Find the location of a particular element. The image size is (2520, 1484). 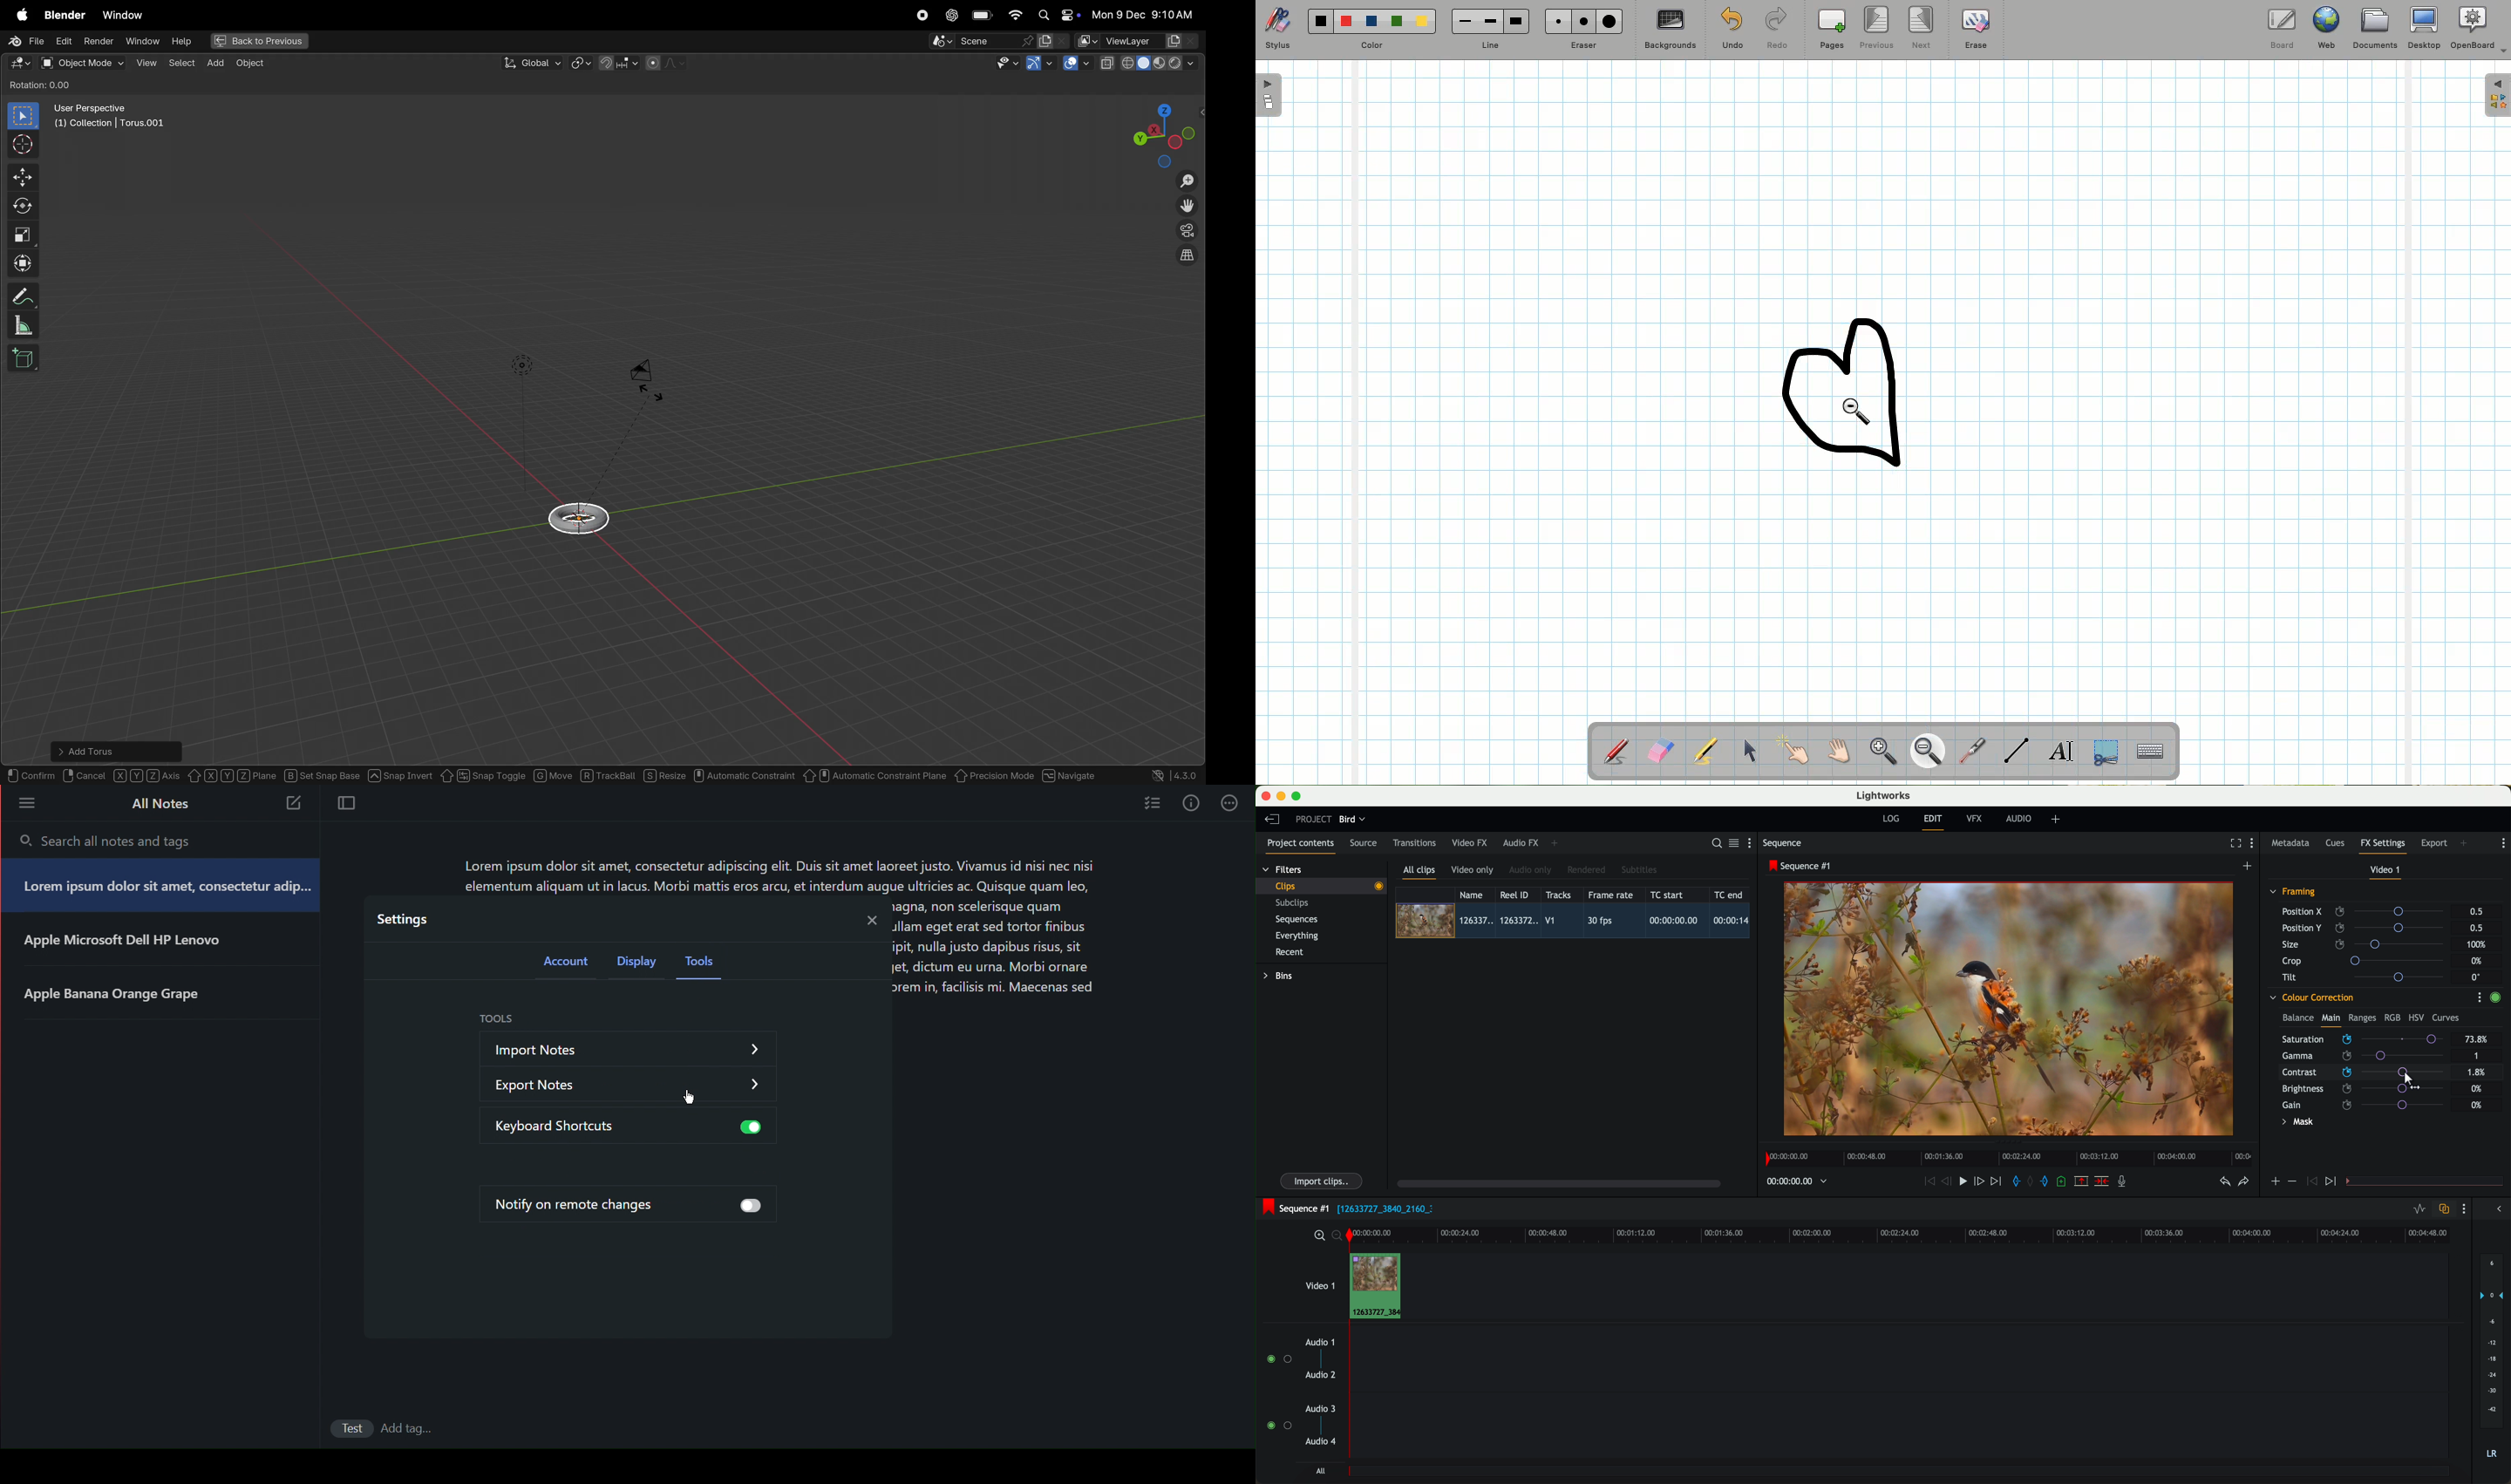

frame rate is located at coordinates (1610, 895).